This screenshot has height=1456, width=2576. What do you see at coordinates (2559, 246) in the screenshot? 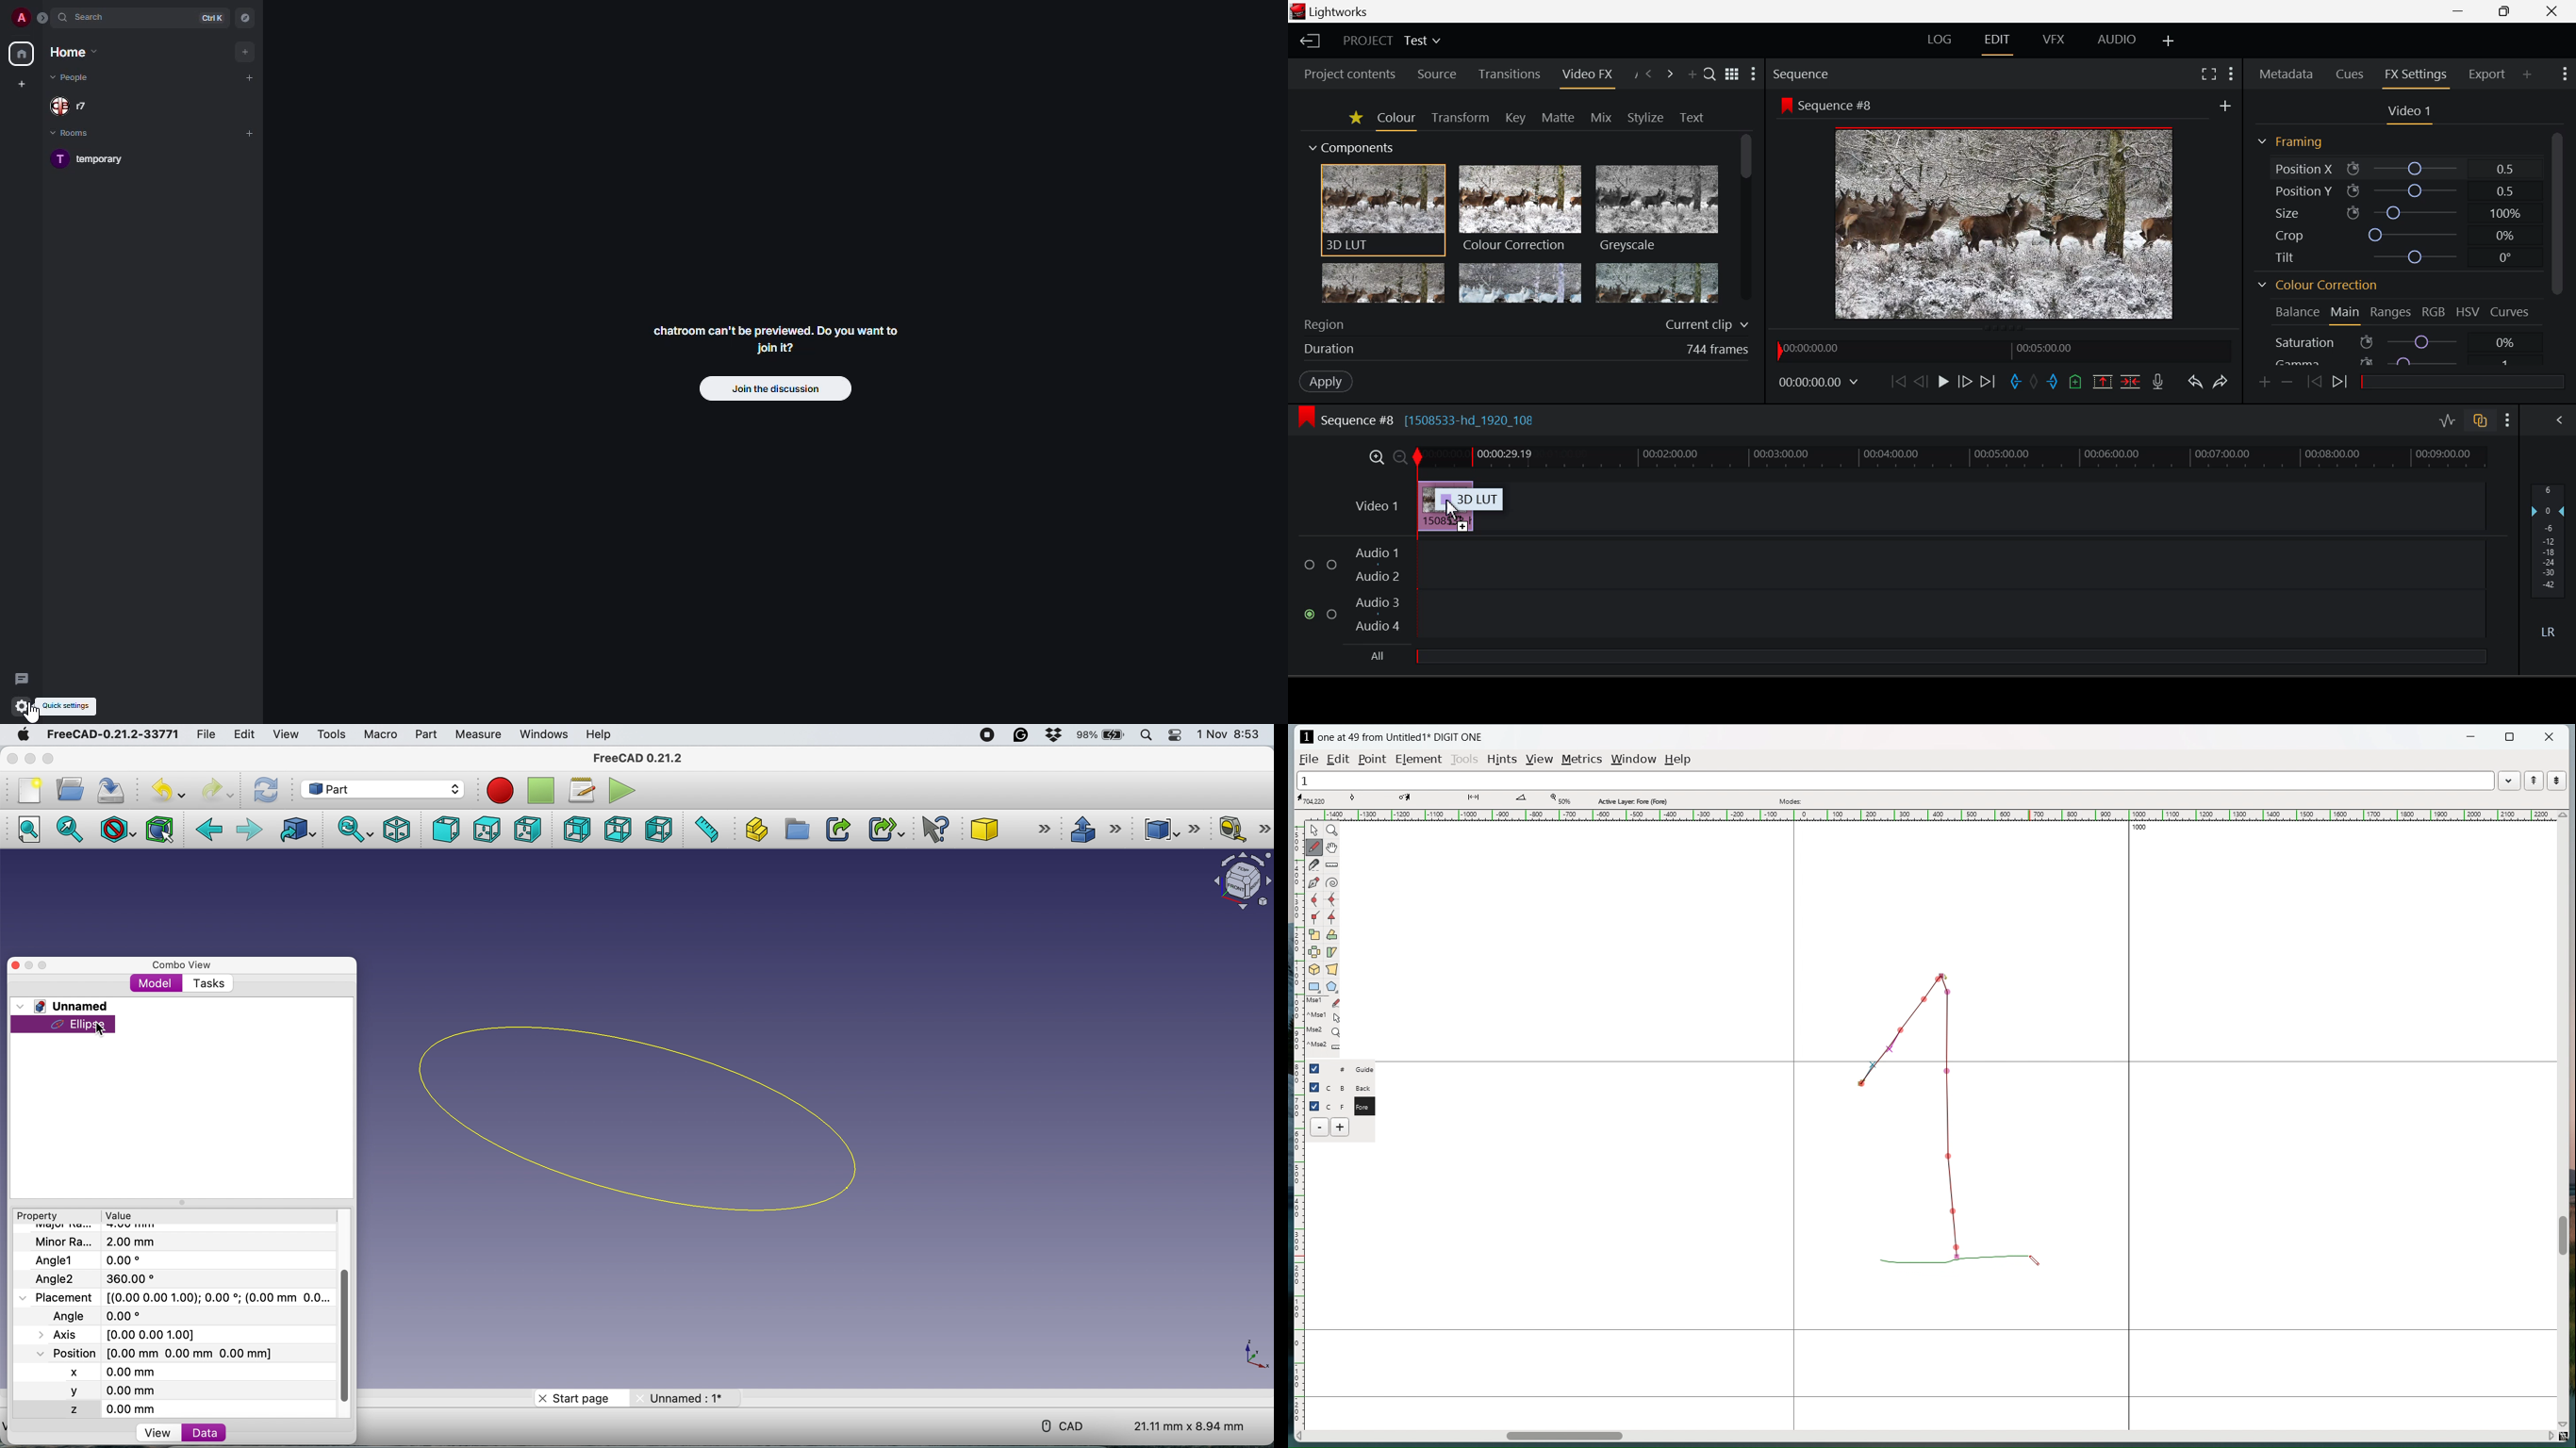
I see `Scroll Bar` at bounding box center [2559, 246].